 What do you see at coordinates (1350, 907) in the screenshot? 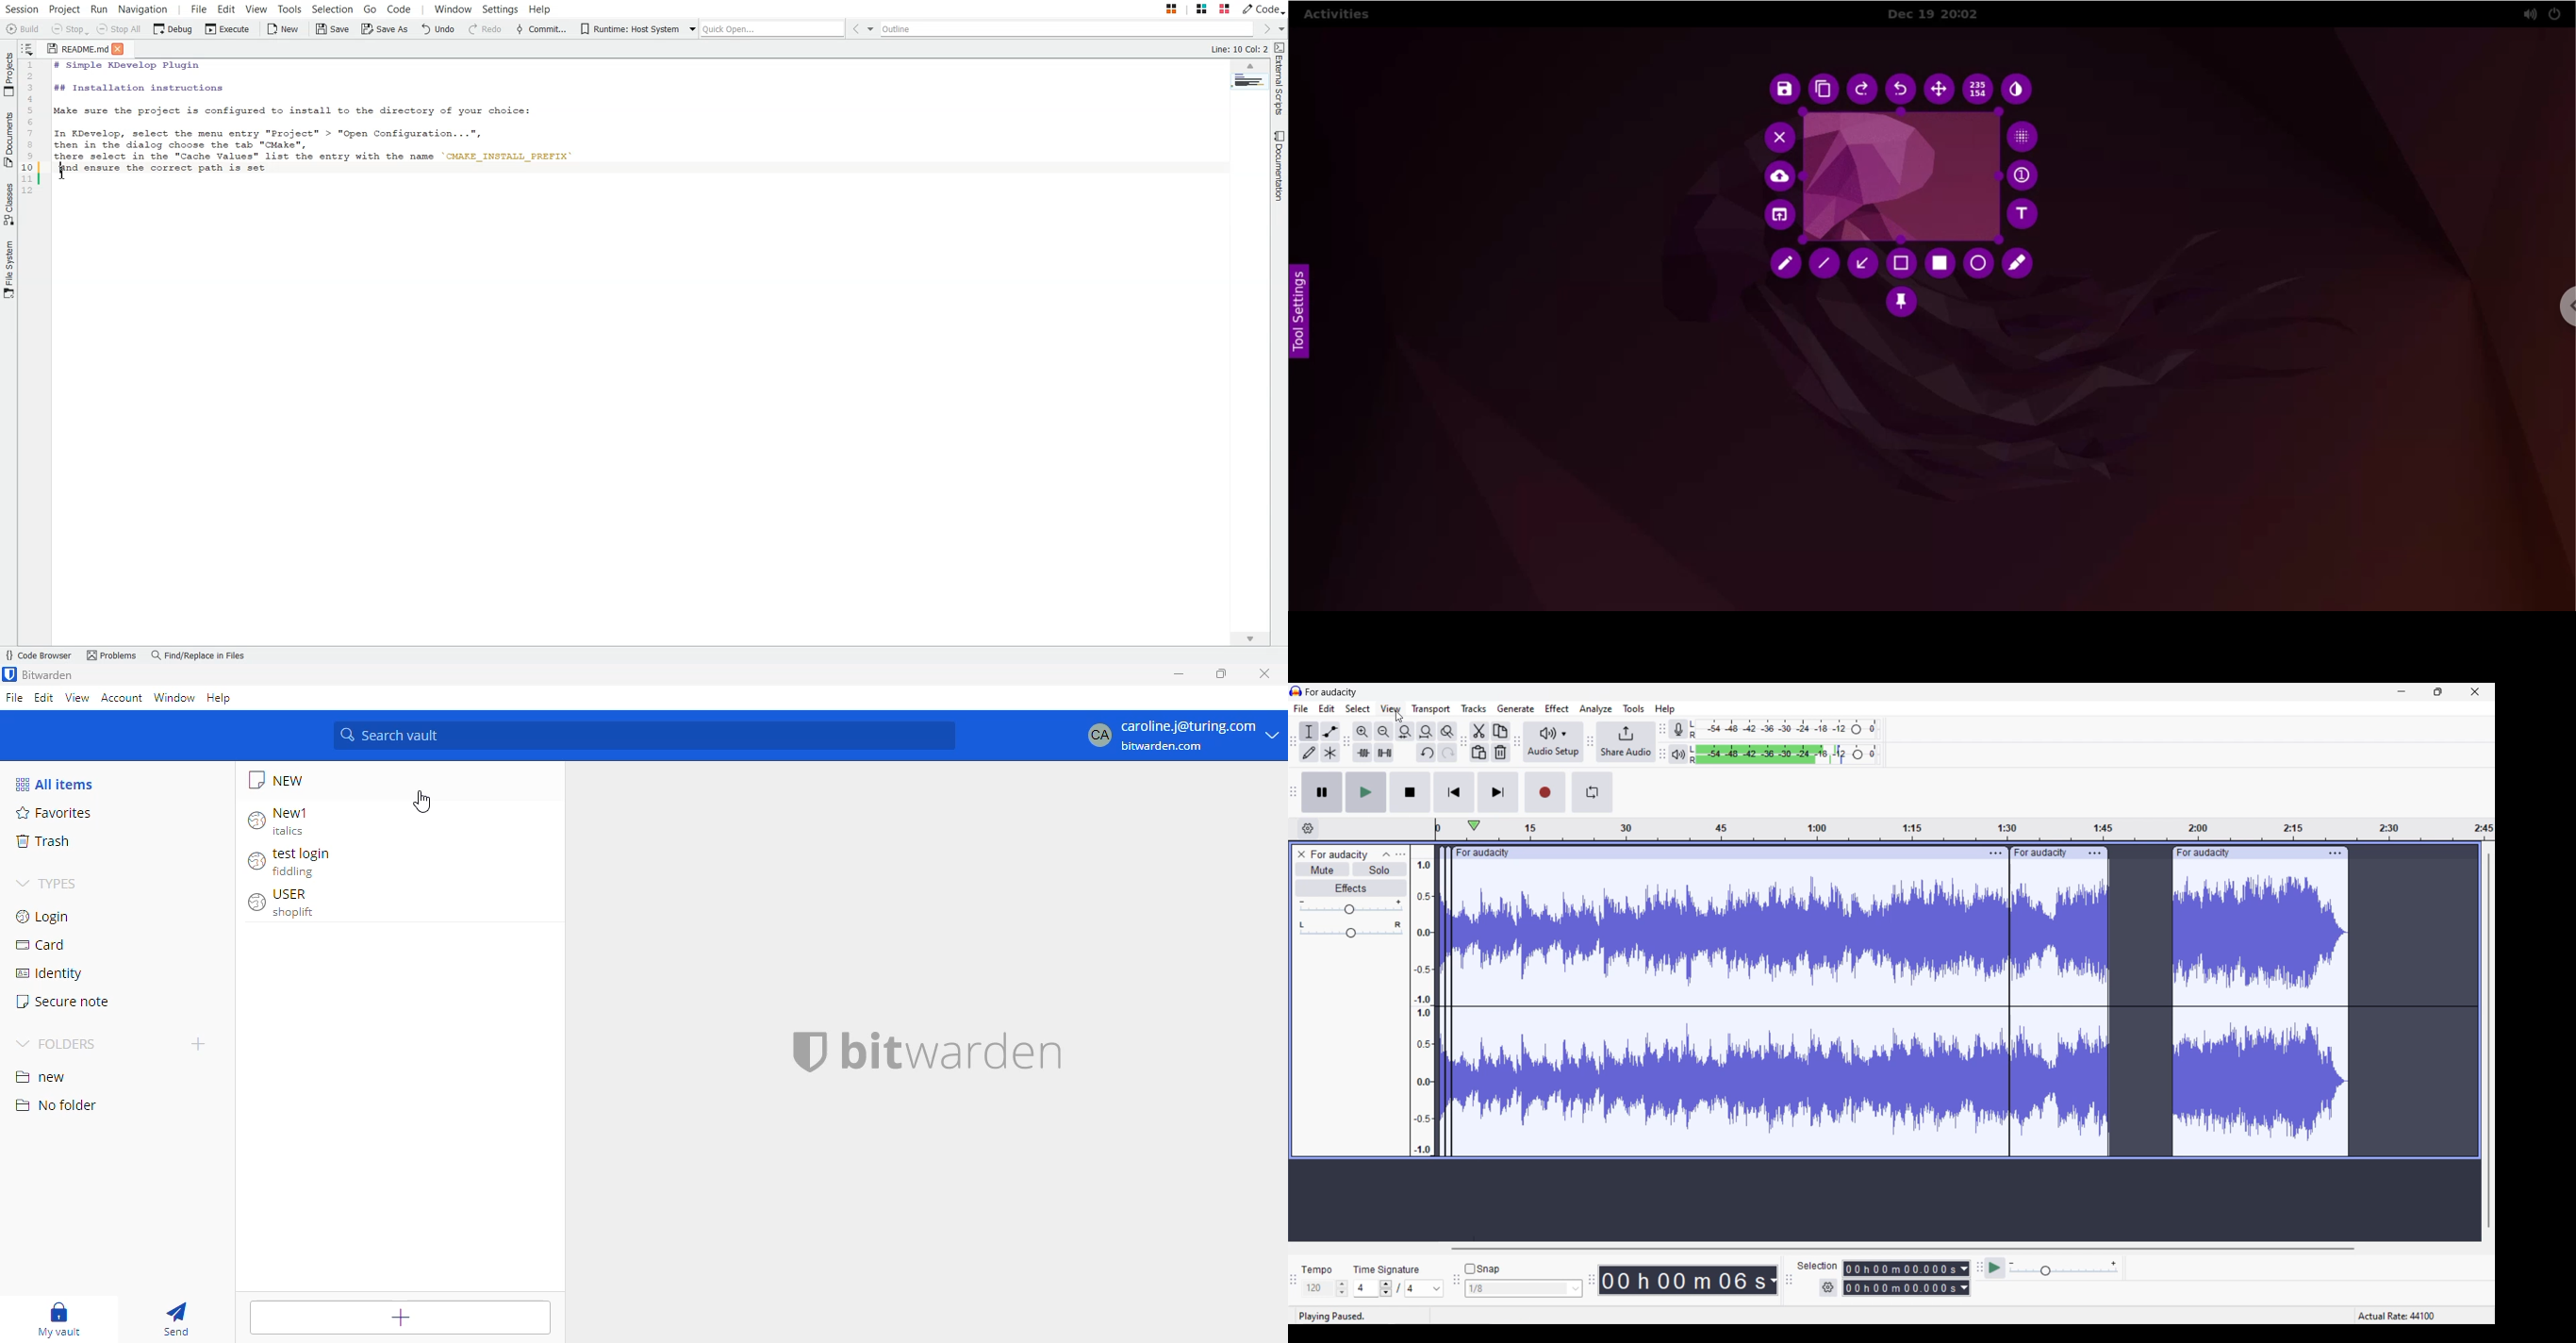
I see `Volume slider` at bounding box center [1350, 907].